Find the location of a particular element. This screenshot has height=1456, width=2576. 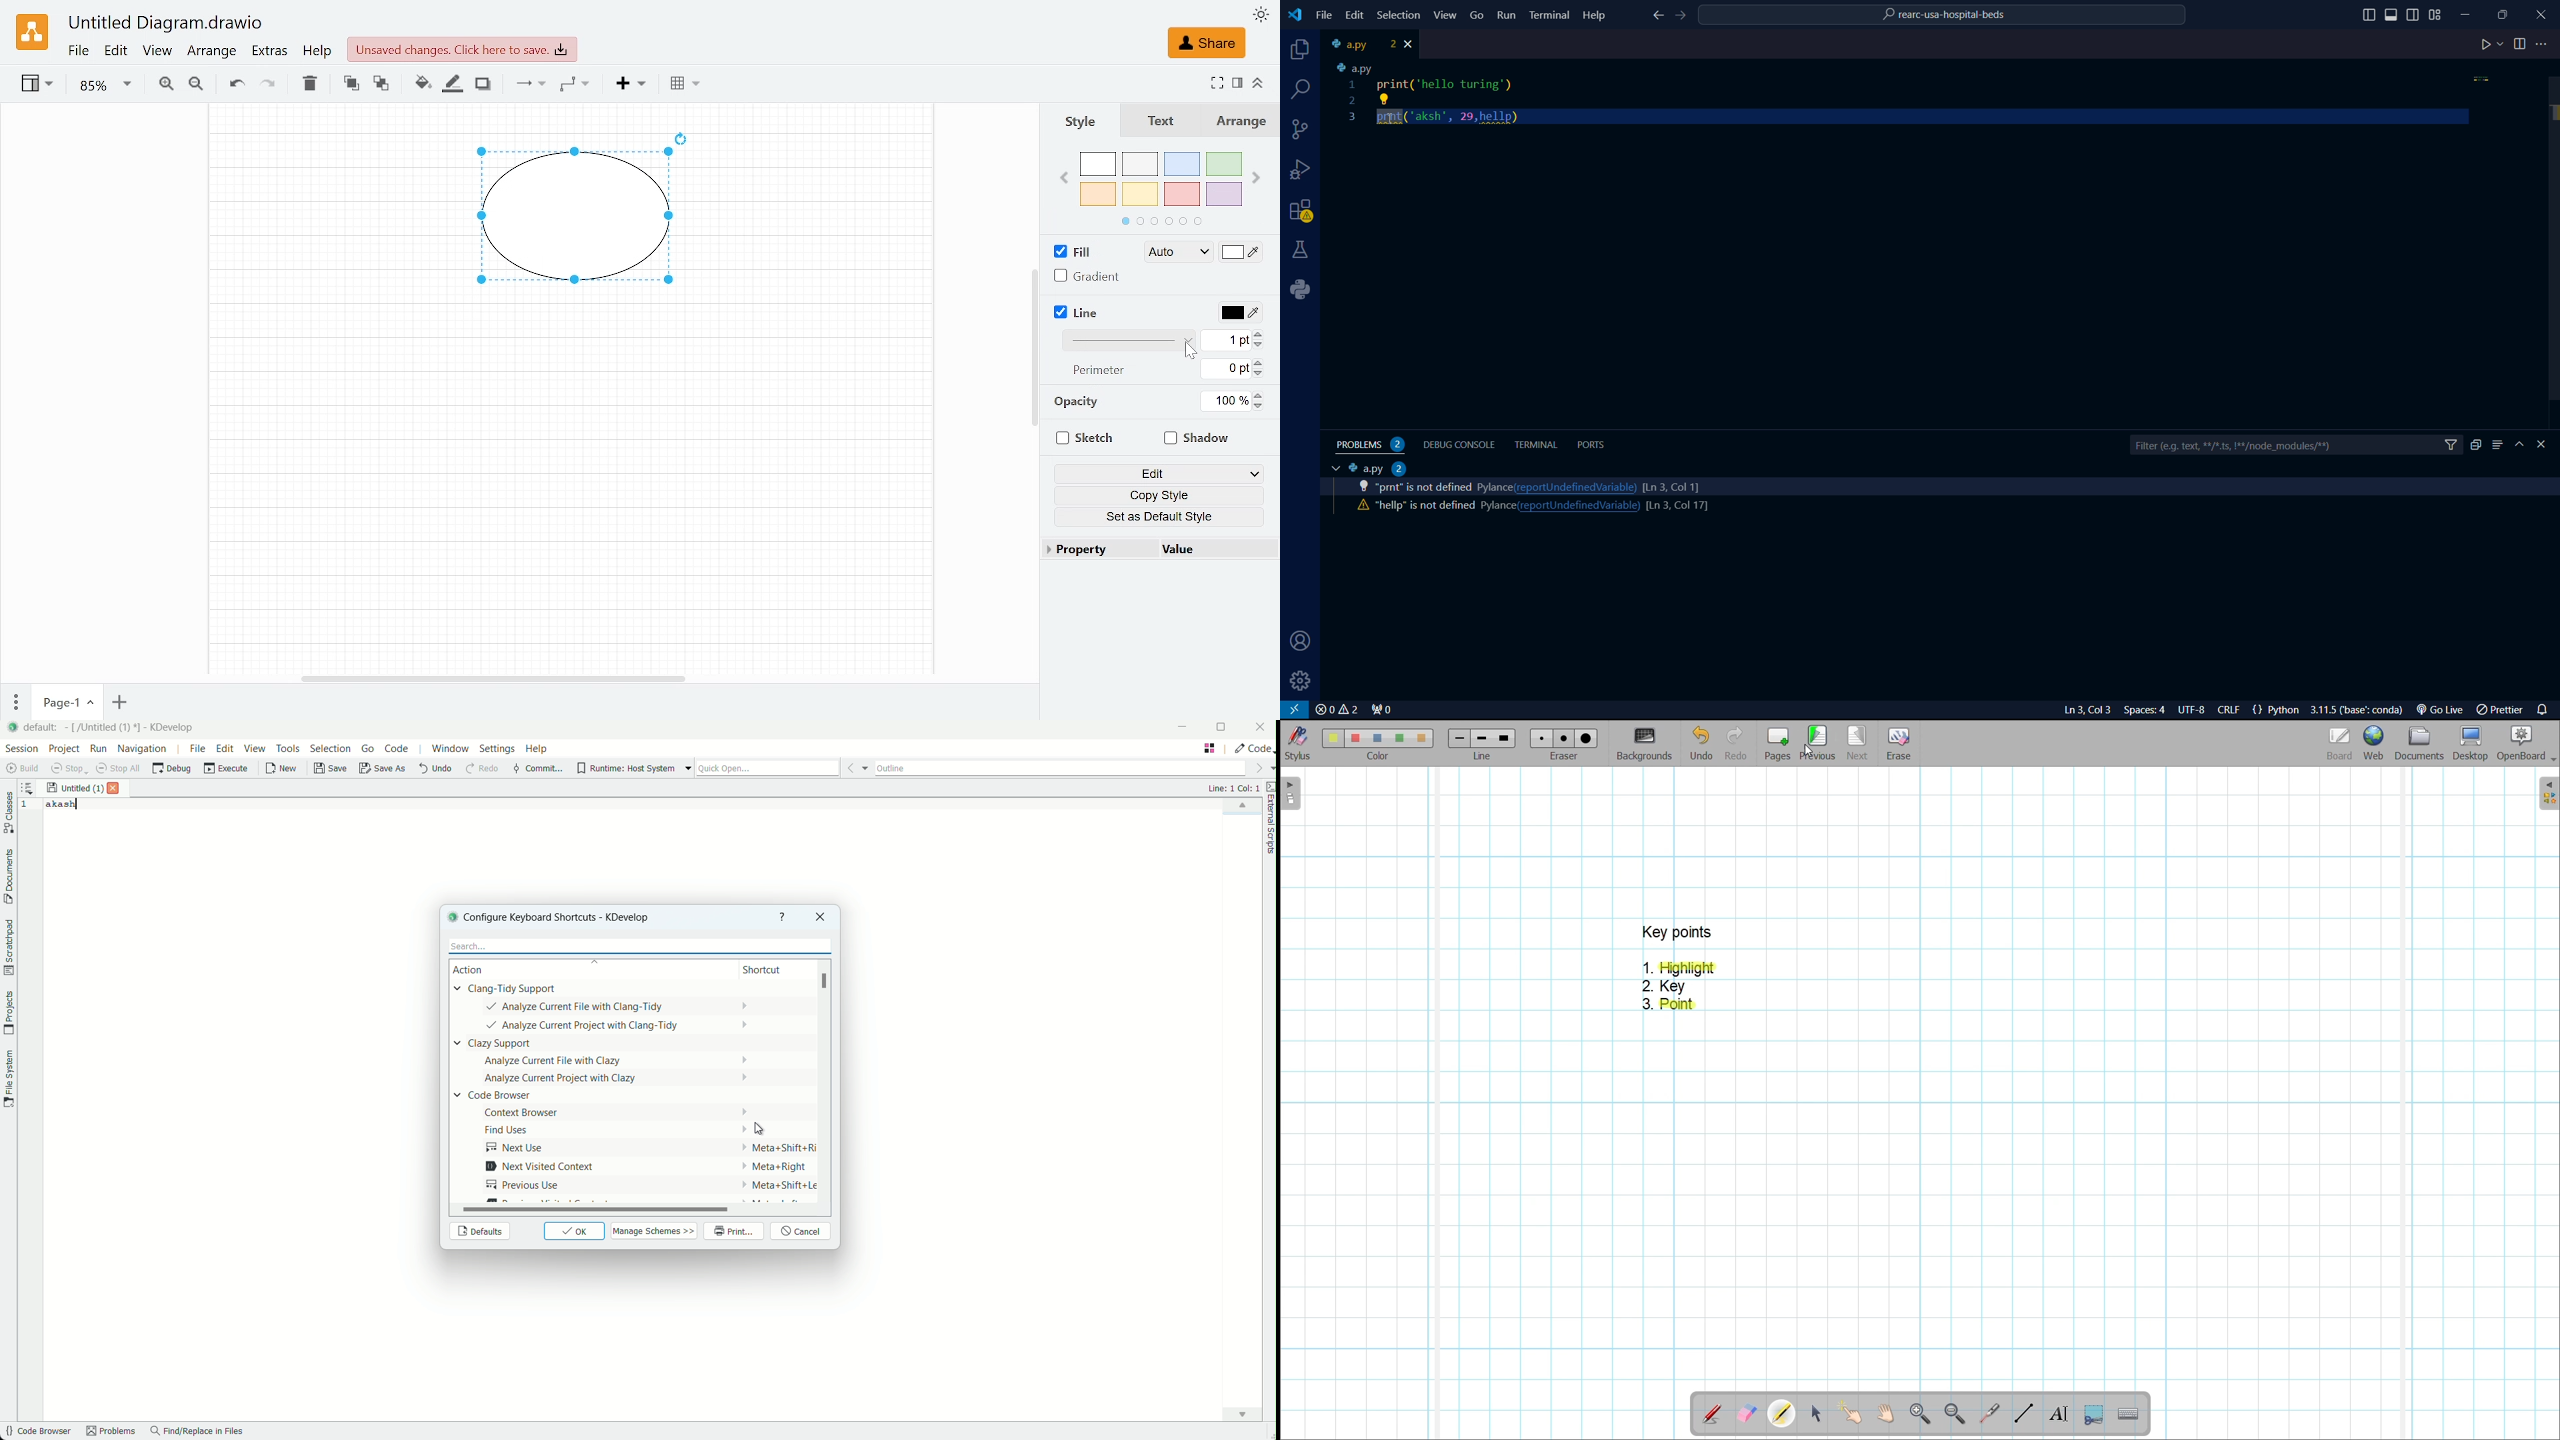

3. Point is located at coordinates (1671, 1005).